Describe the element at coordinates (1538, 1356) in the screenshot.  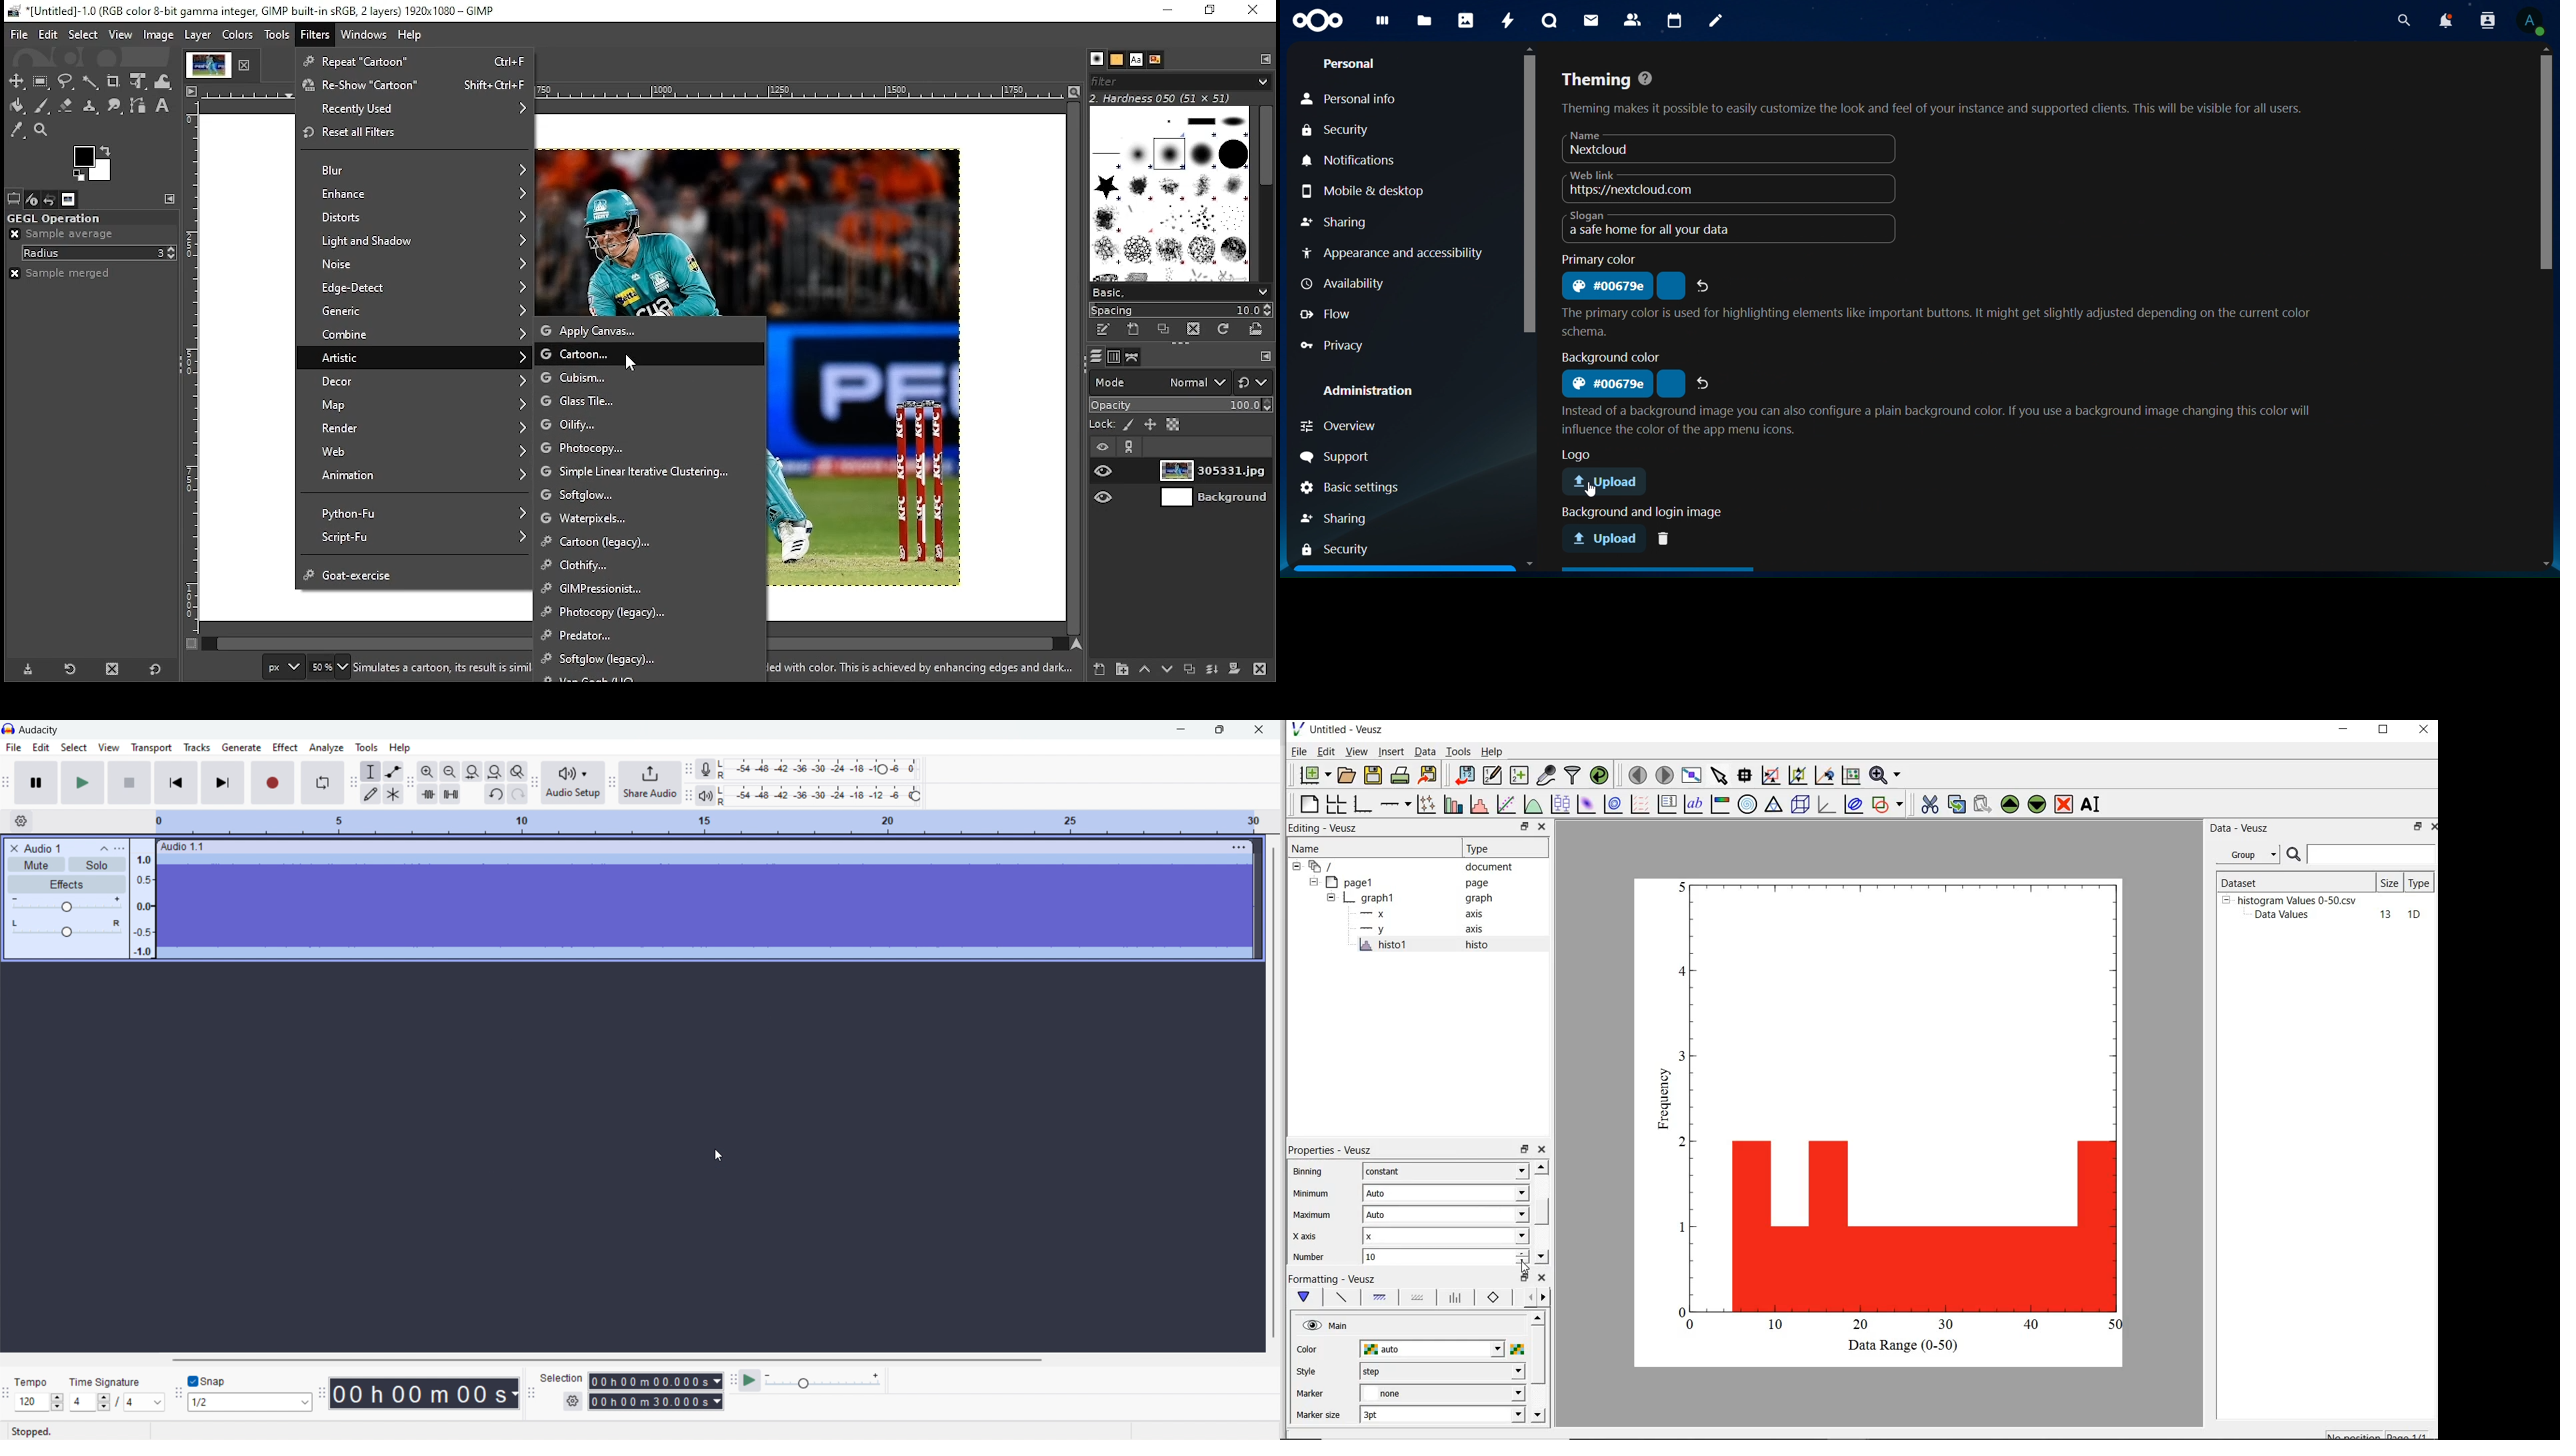
I see `vertical scrollbar` at that location.